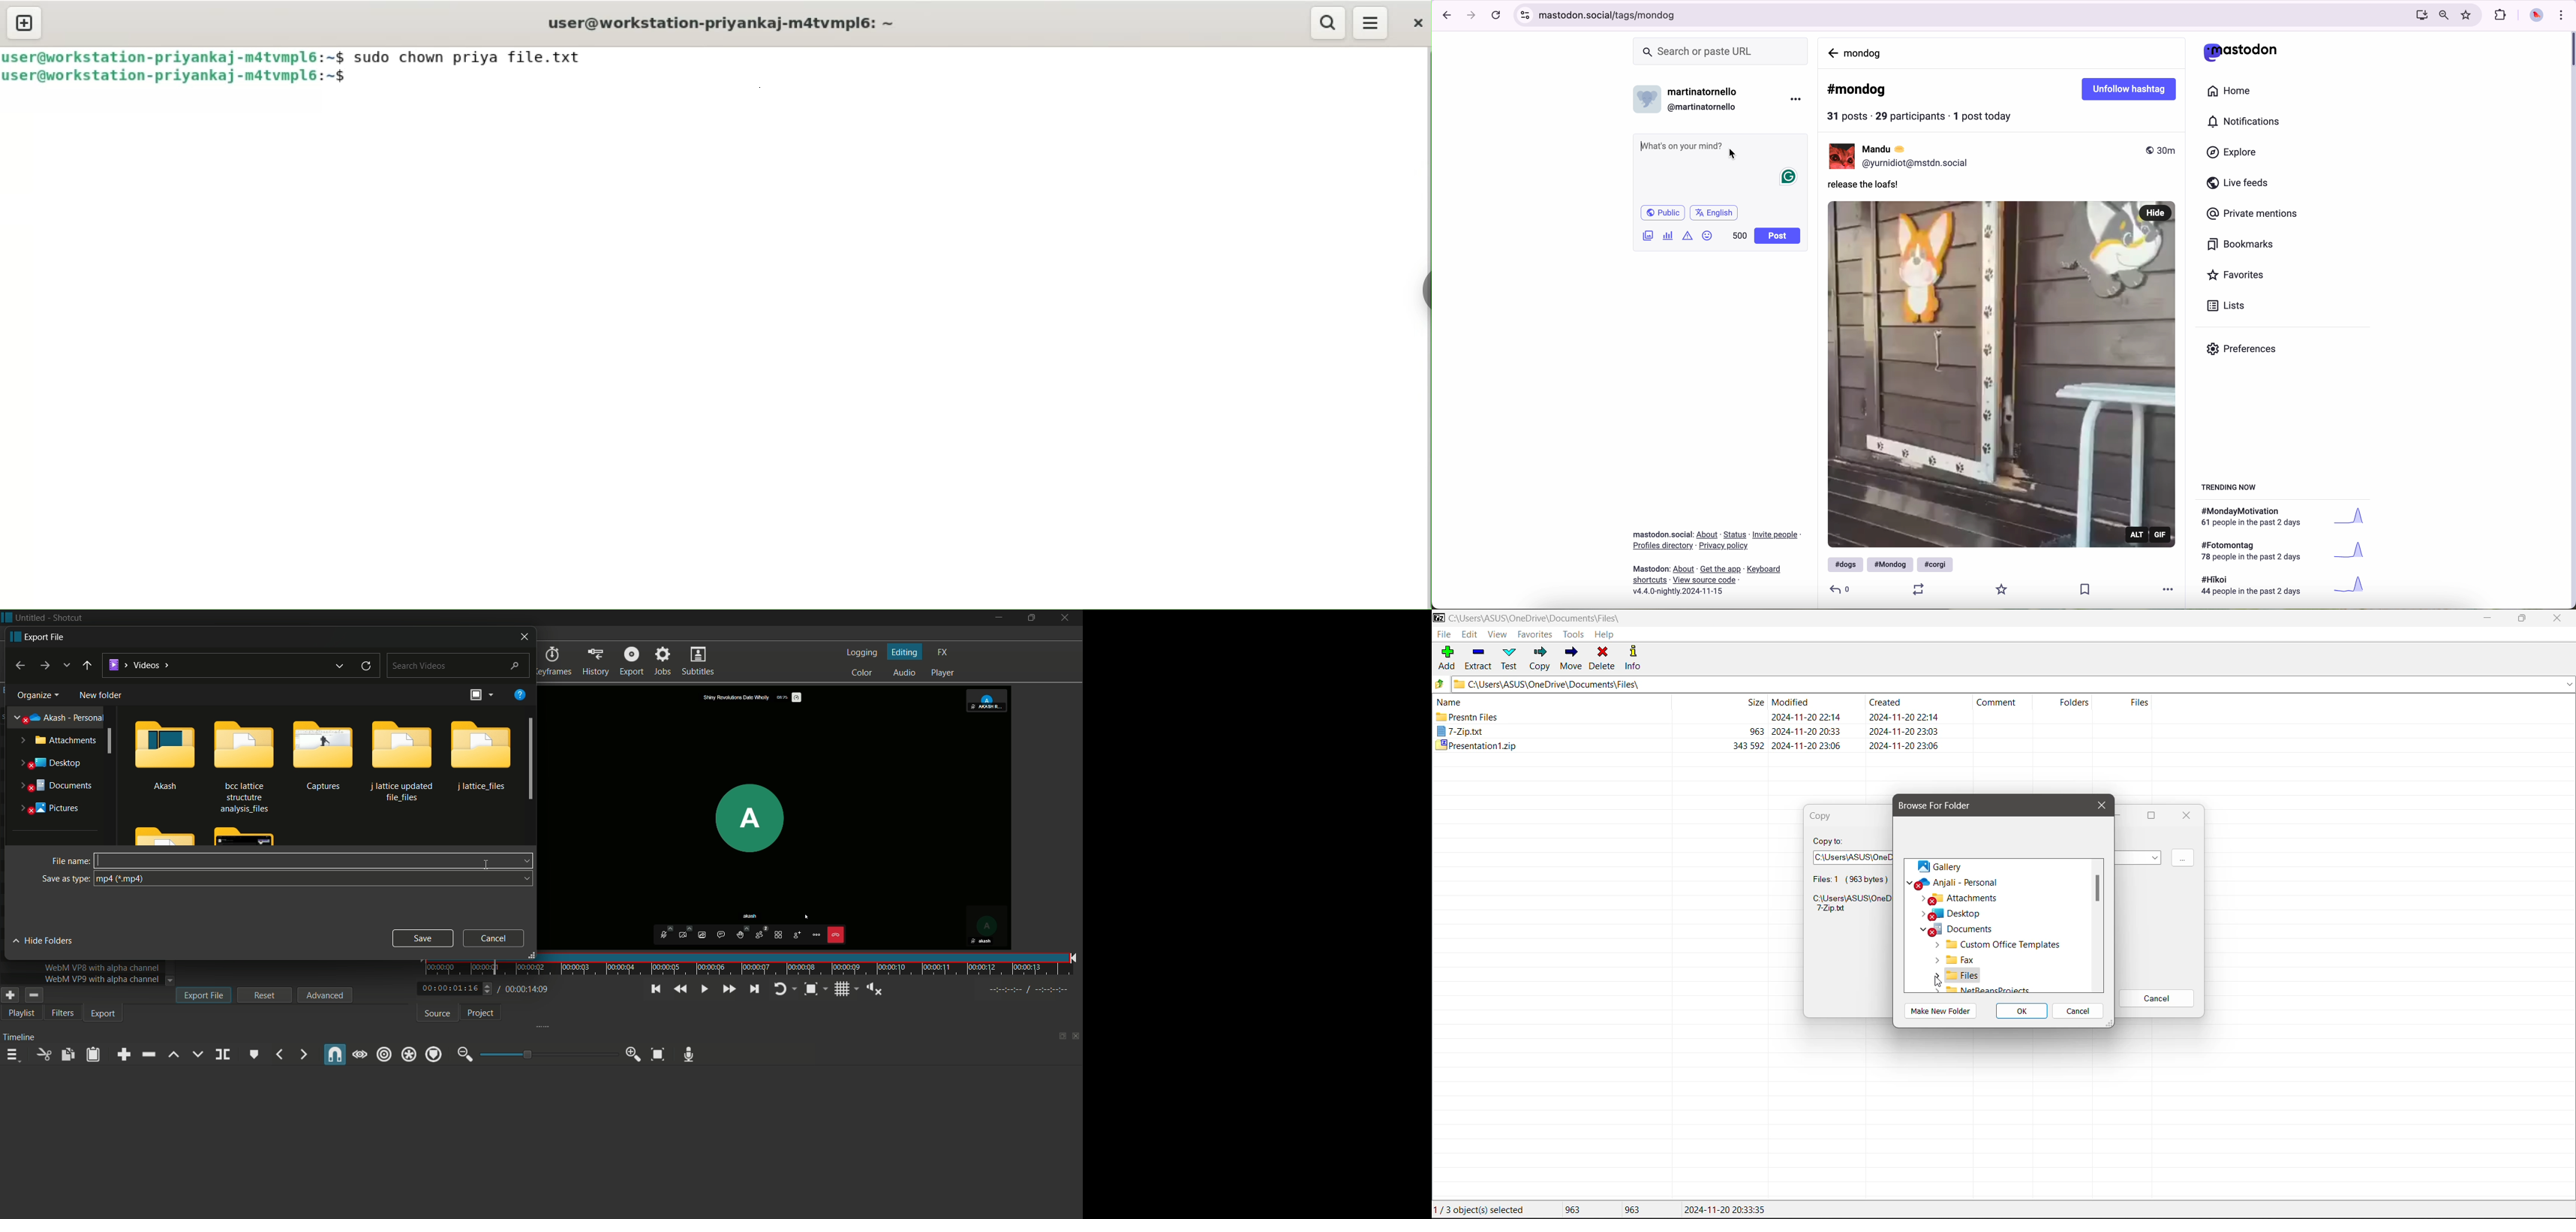  What do you see at coordinates (2234, 153) in the screenshot?
I see `explore` at bounding box center [2234, 153].